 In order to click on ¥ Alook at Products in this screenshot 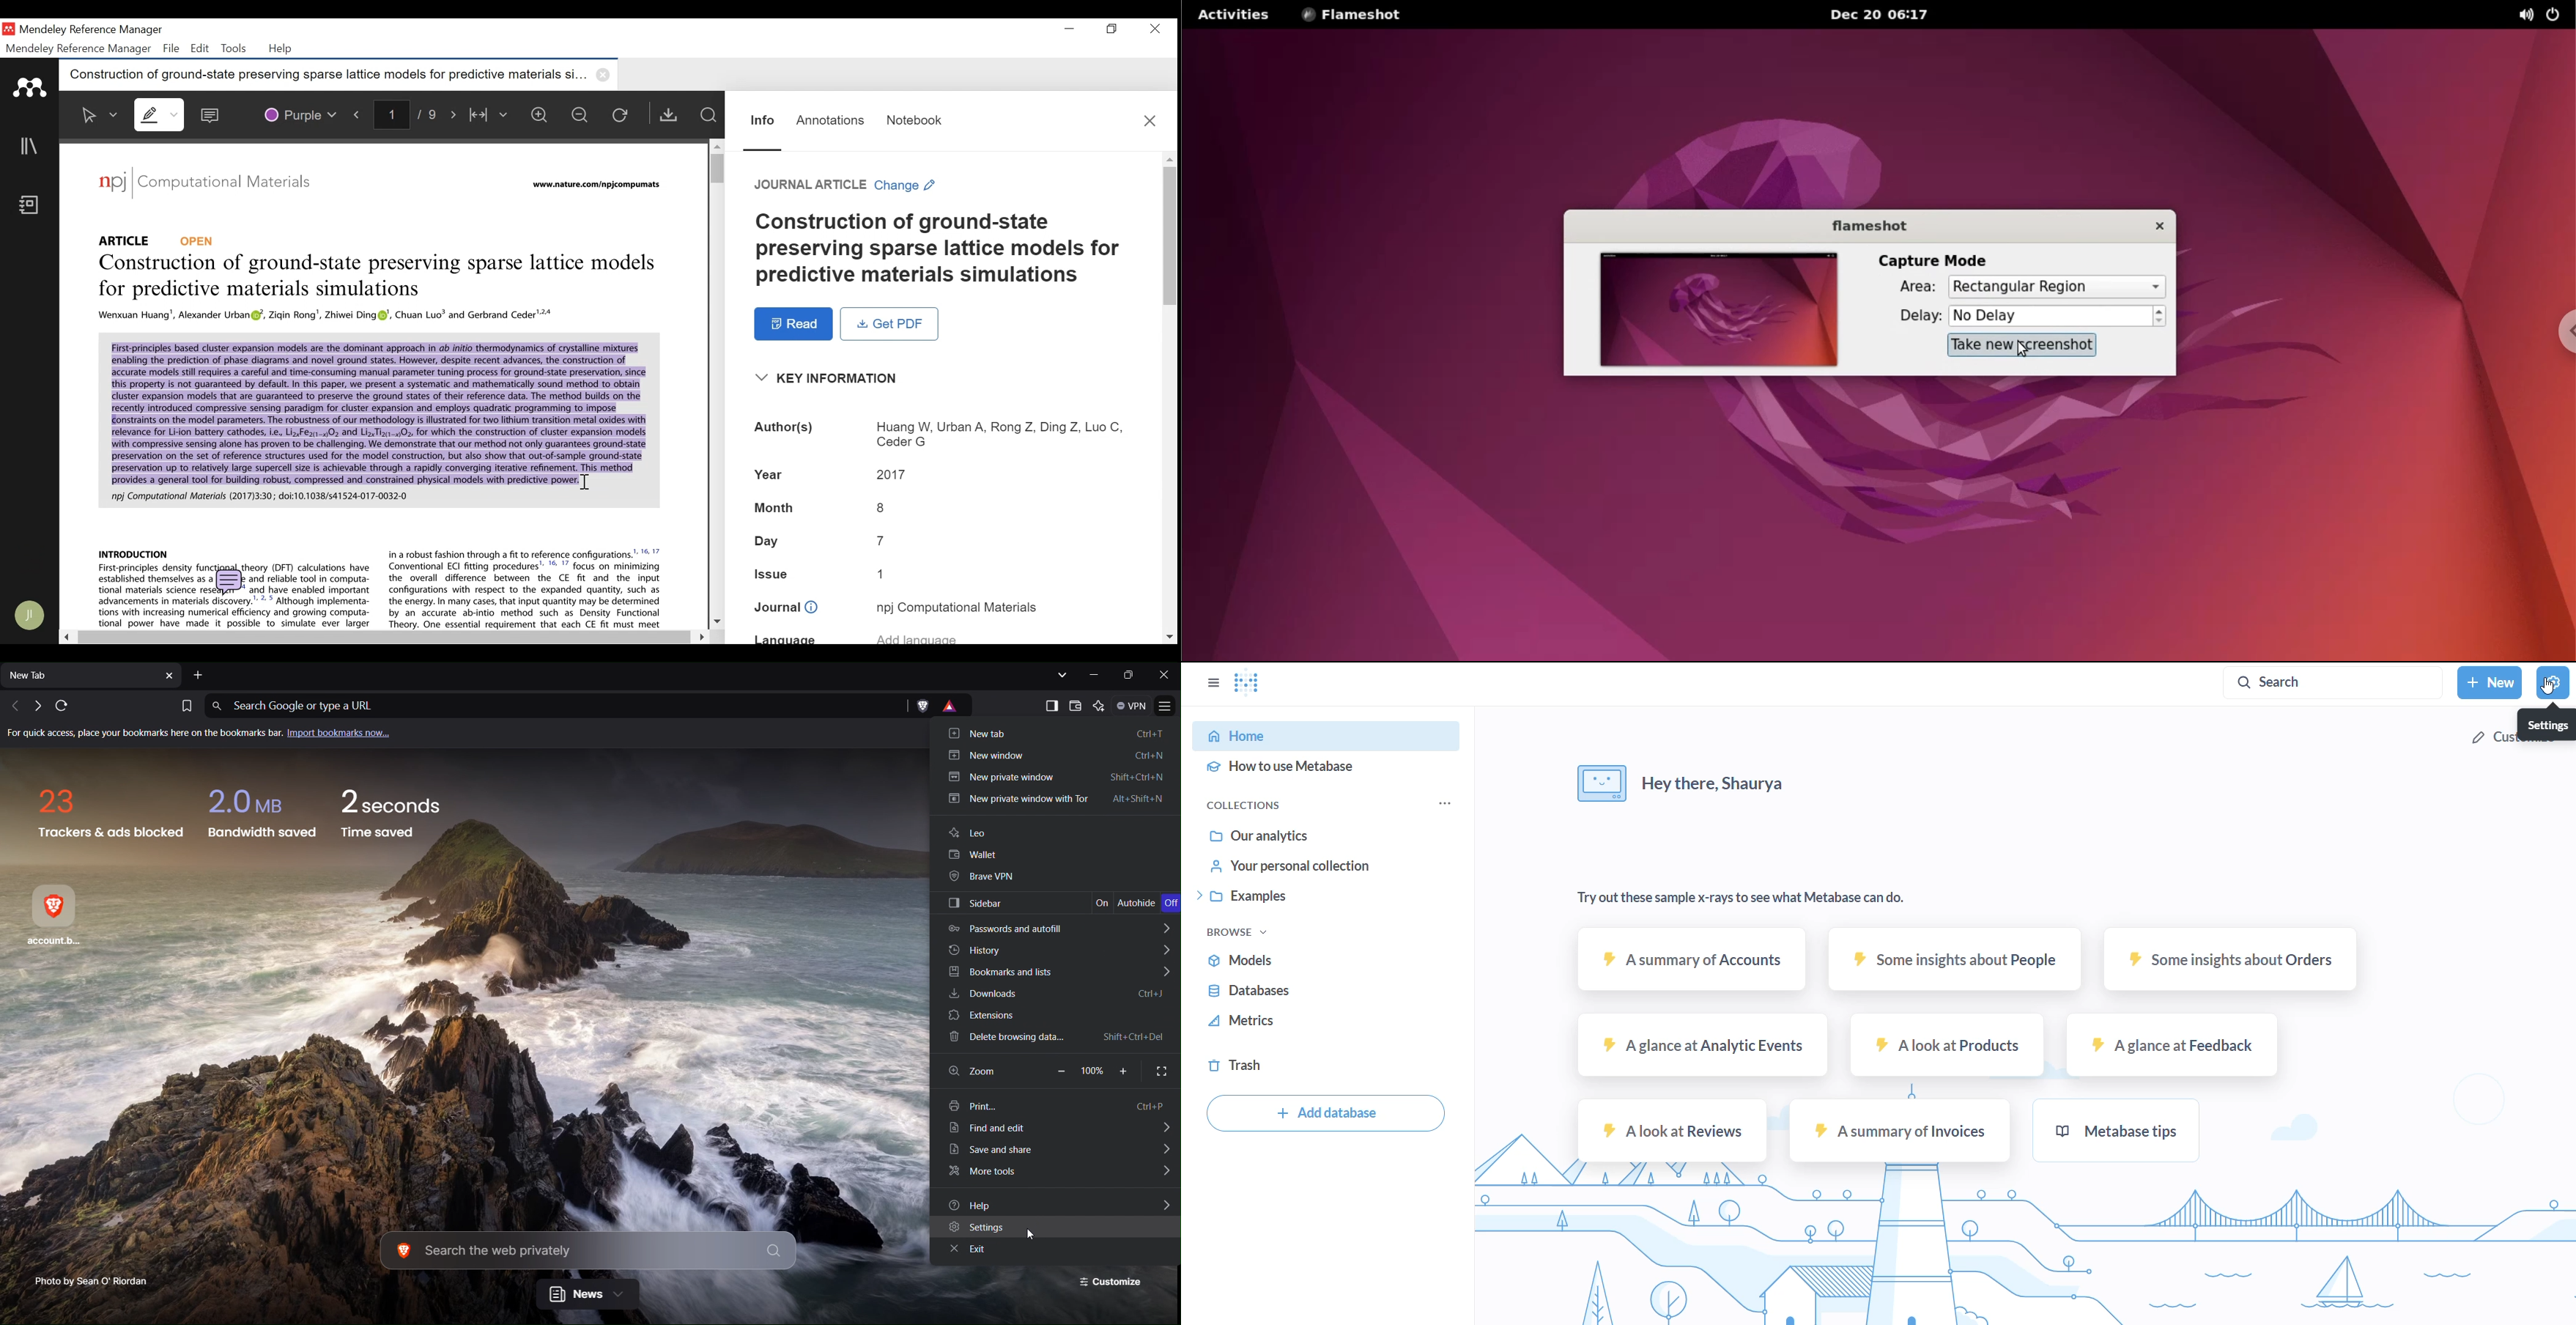, I will do `click(1950, 1046)`.